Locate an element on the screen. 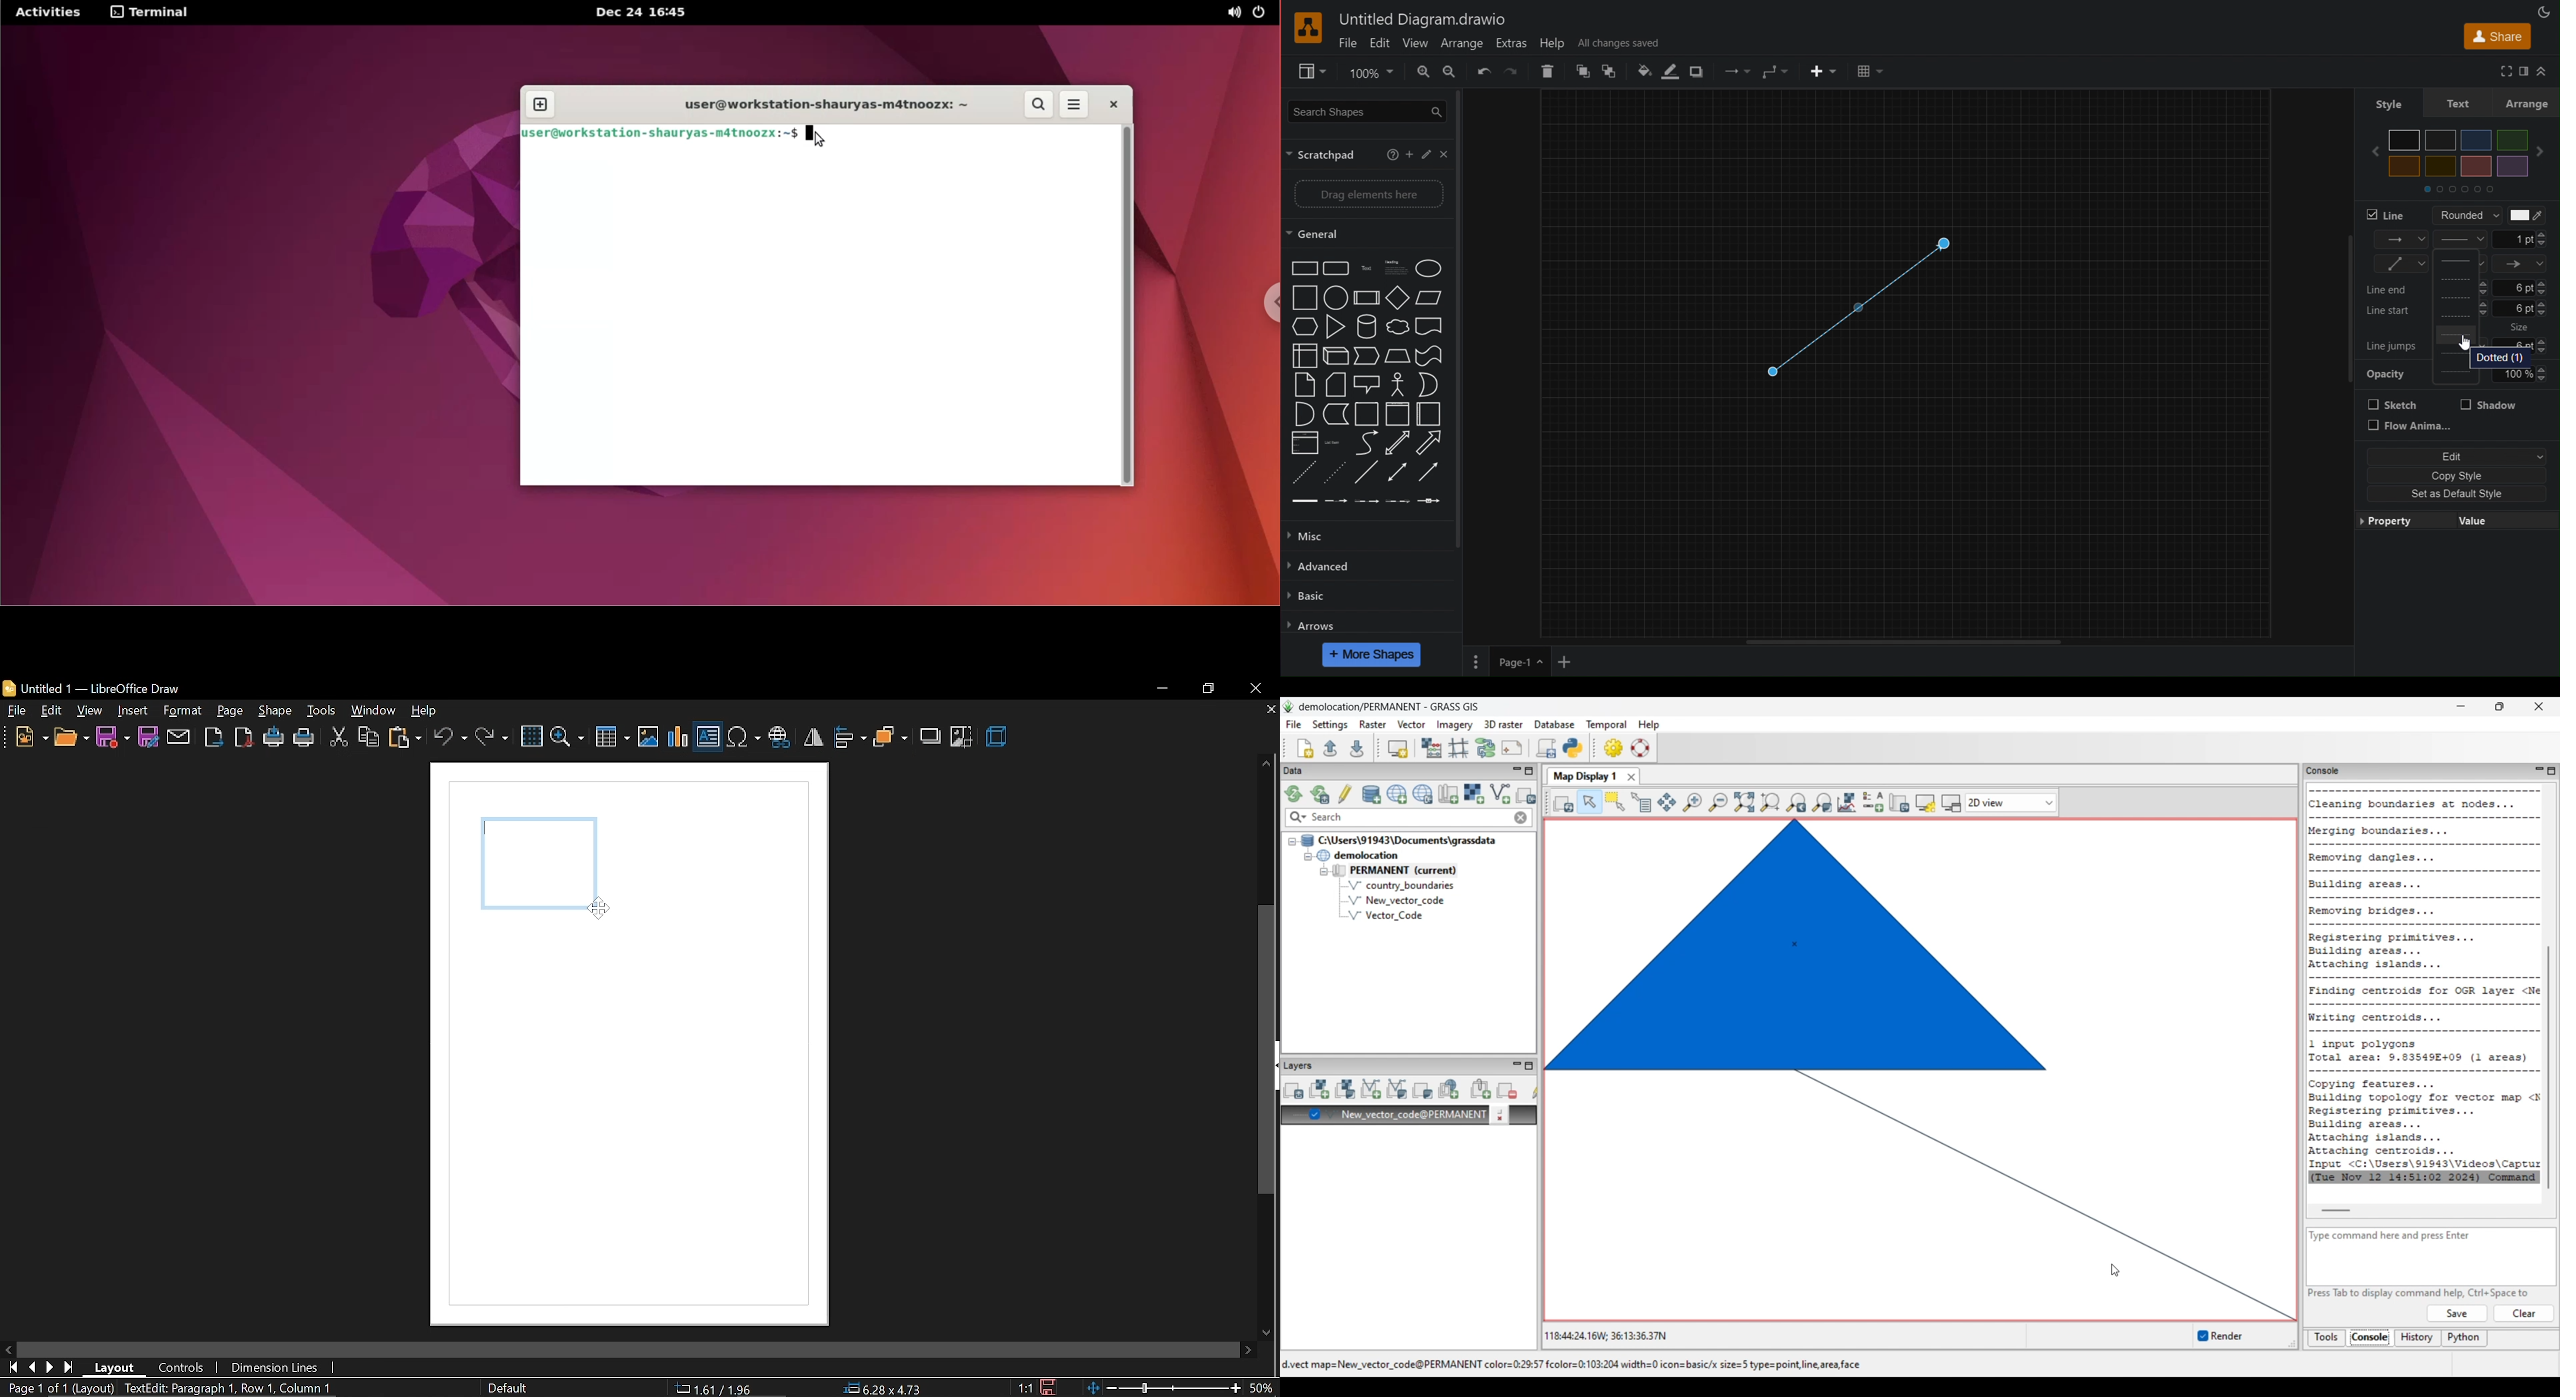  Close is located at coordinates (1444, 154).